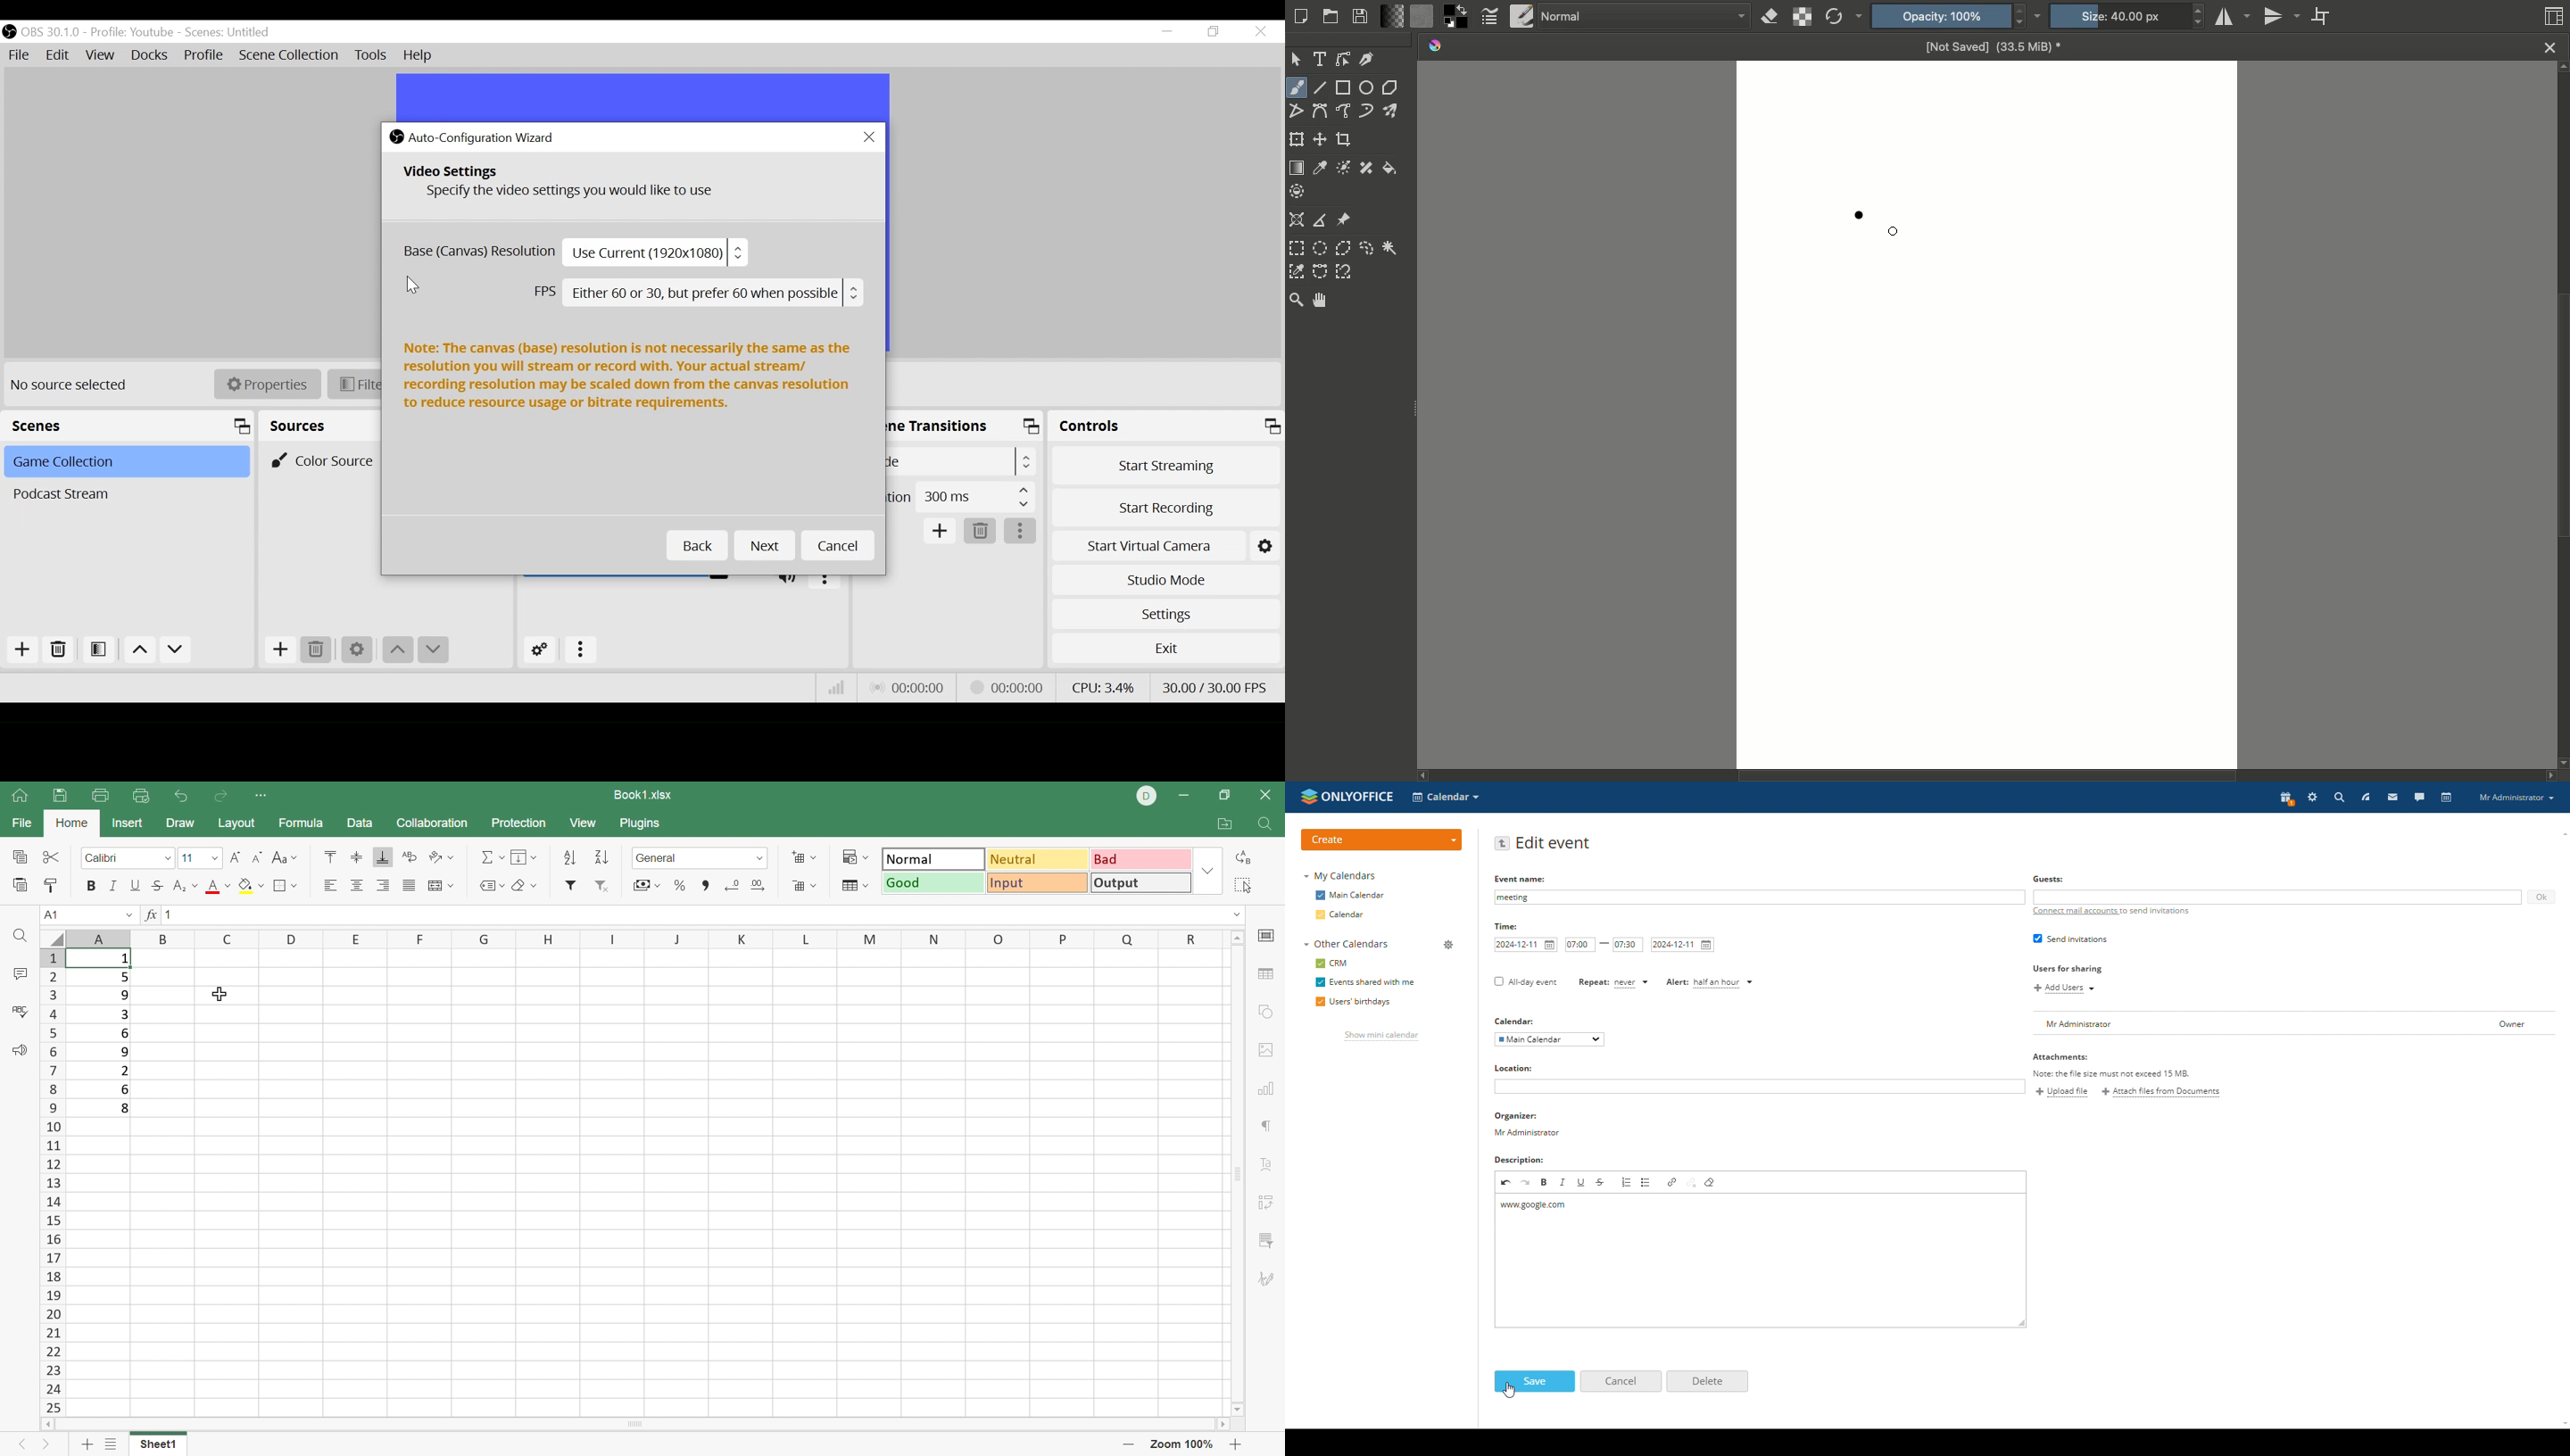  Describe the element at coordinates (625, 188) in the screenshot. I see `Video Setting information` at that location.